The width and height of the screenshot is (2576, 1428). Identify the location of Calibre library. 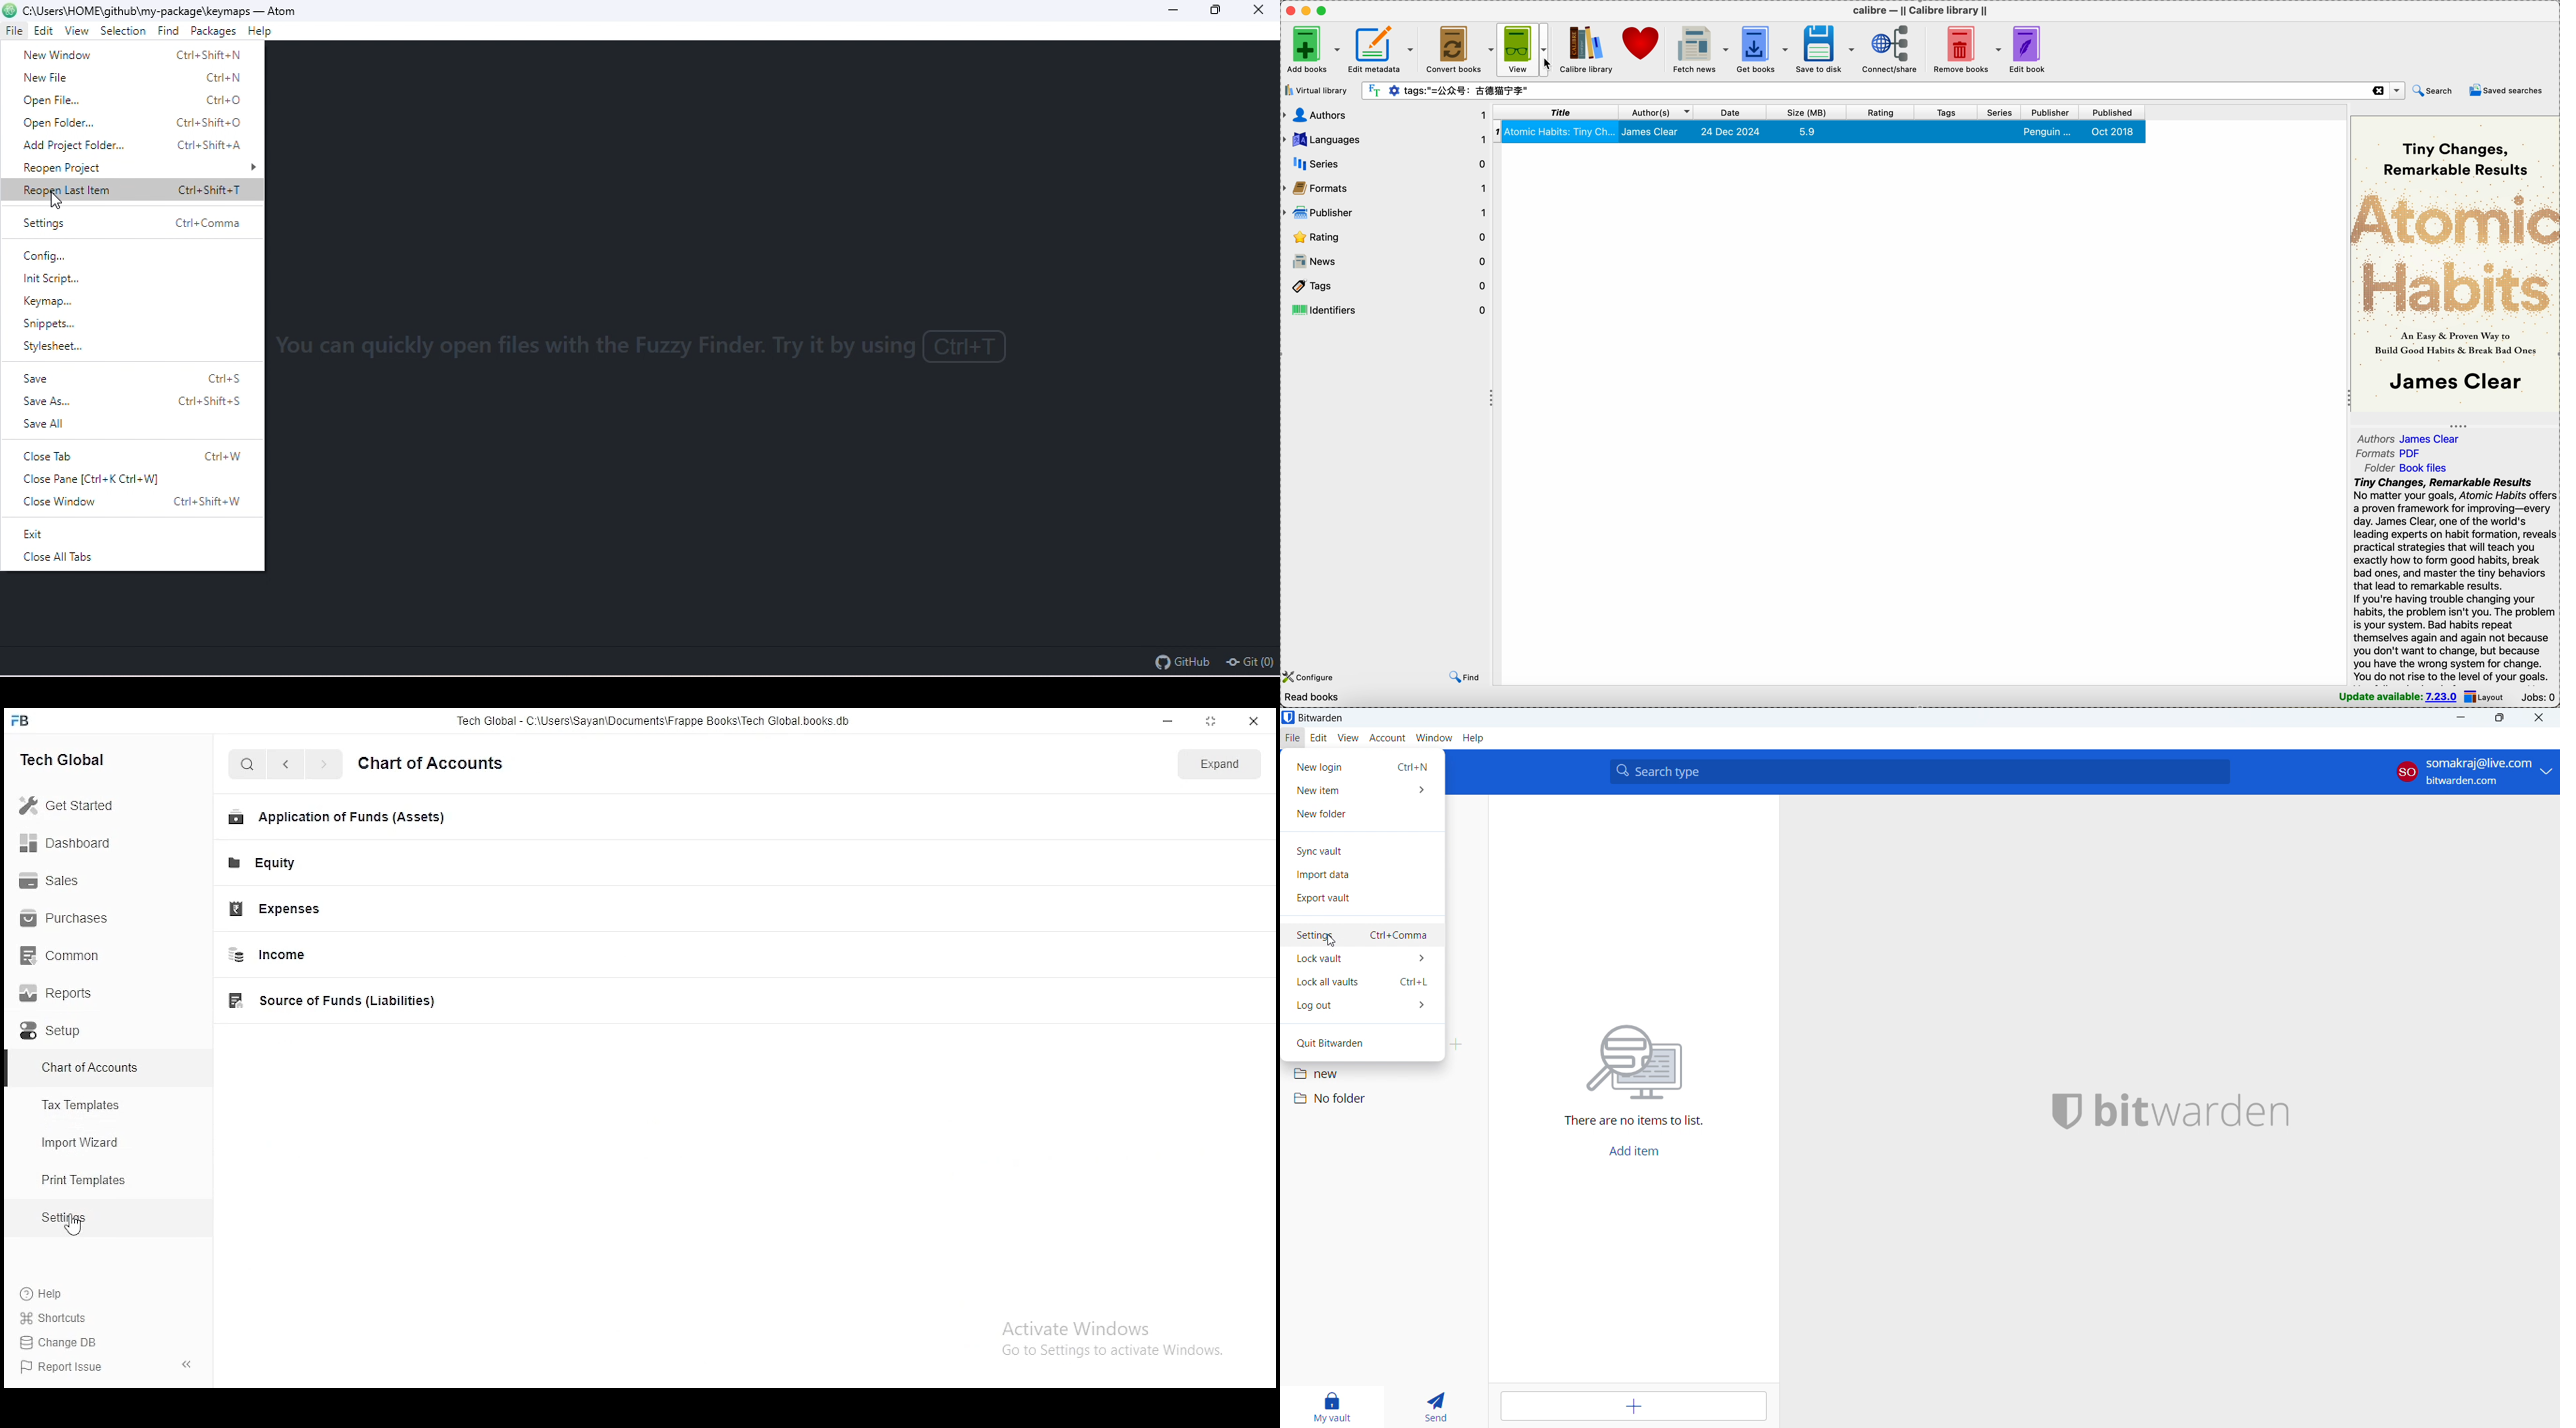
(1587, 49).